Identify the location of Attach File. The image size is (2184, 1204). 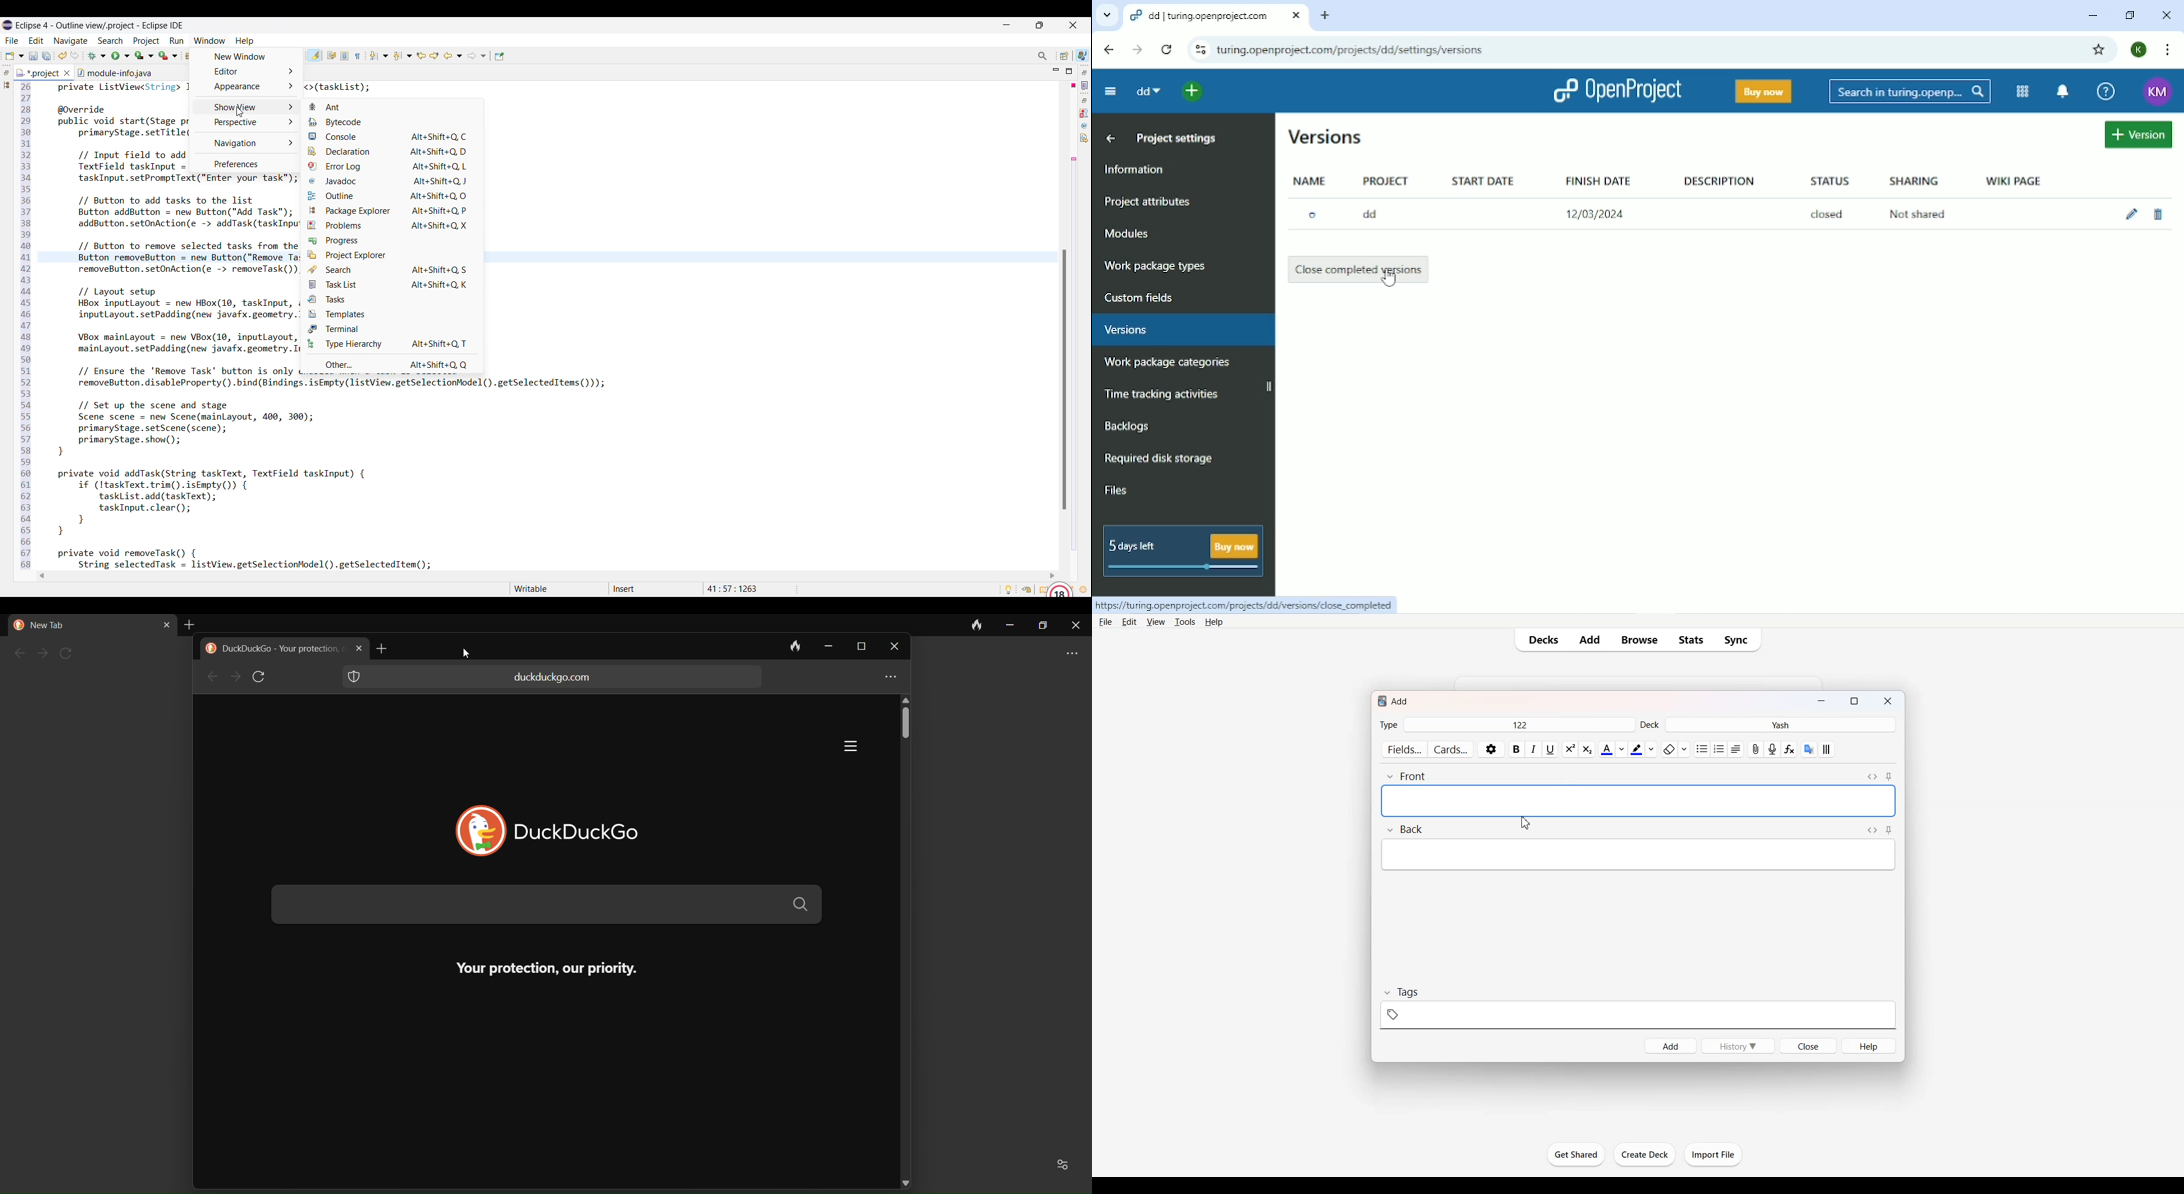
(1756, 749).